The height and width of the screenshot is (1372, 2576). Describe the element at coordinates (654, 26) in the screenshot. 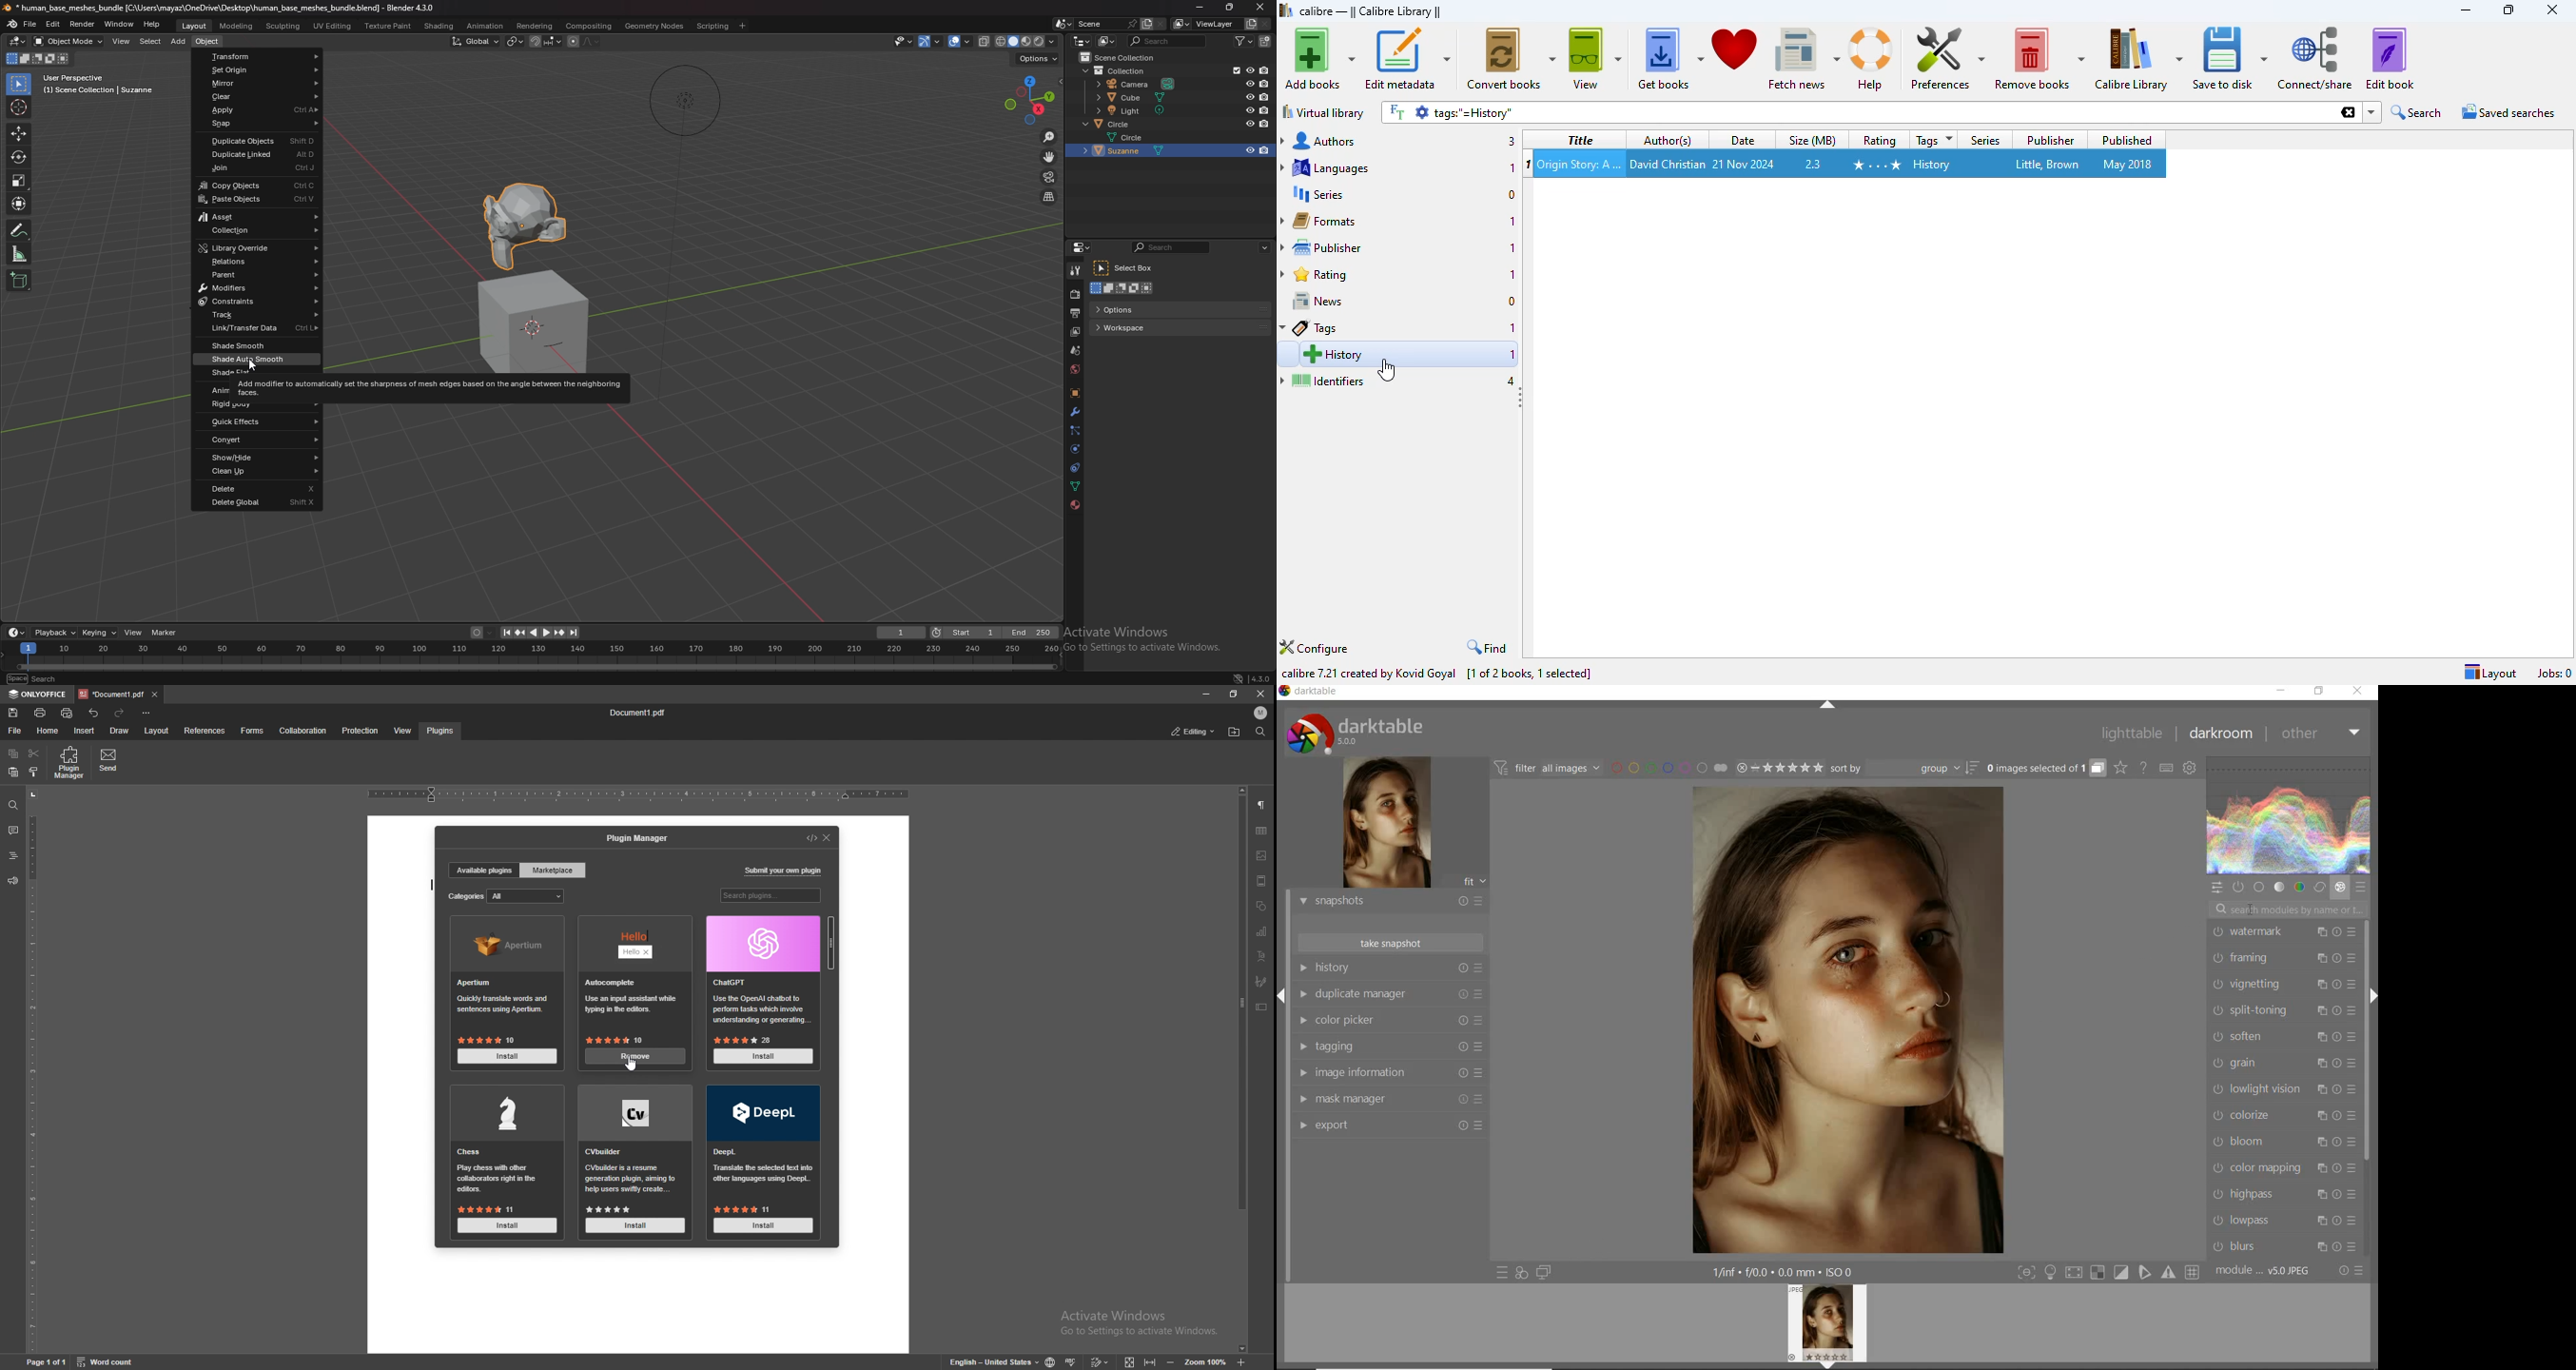

I see `geomtry nodes` at that location.